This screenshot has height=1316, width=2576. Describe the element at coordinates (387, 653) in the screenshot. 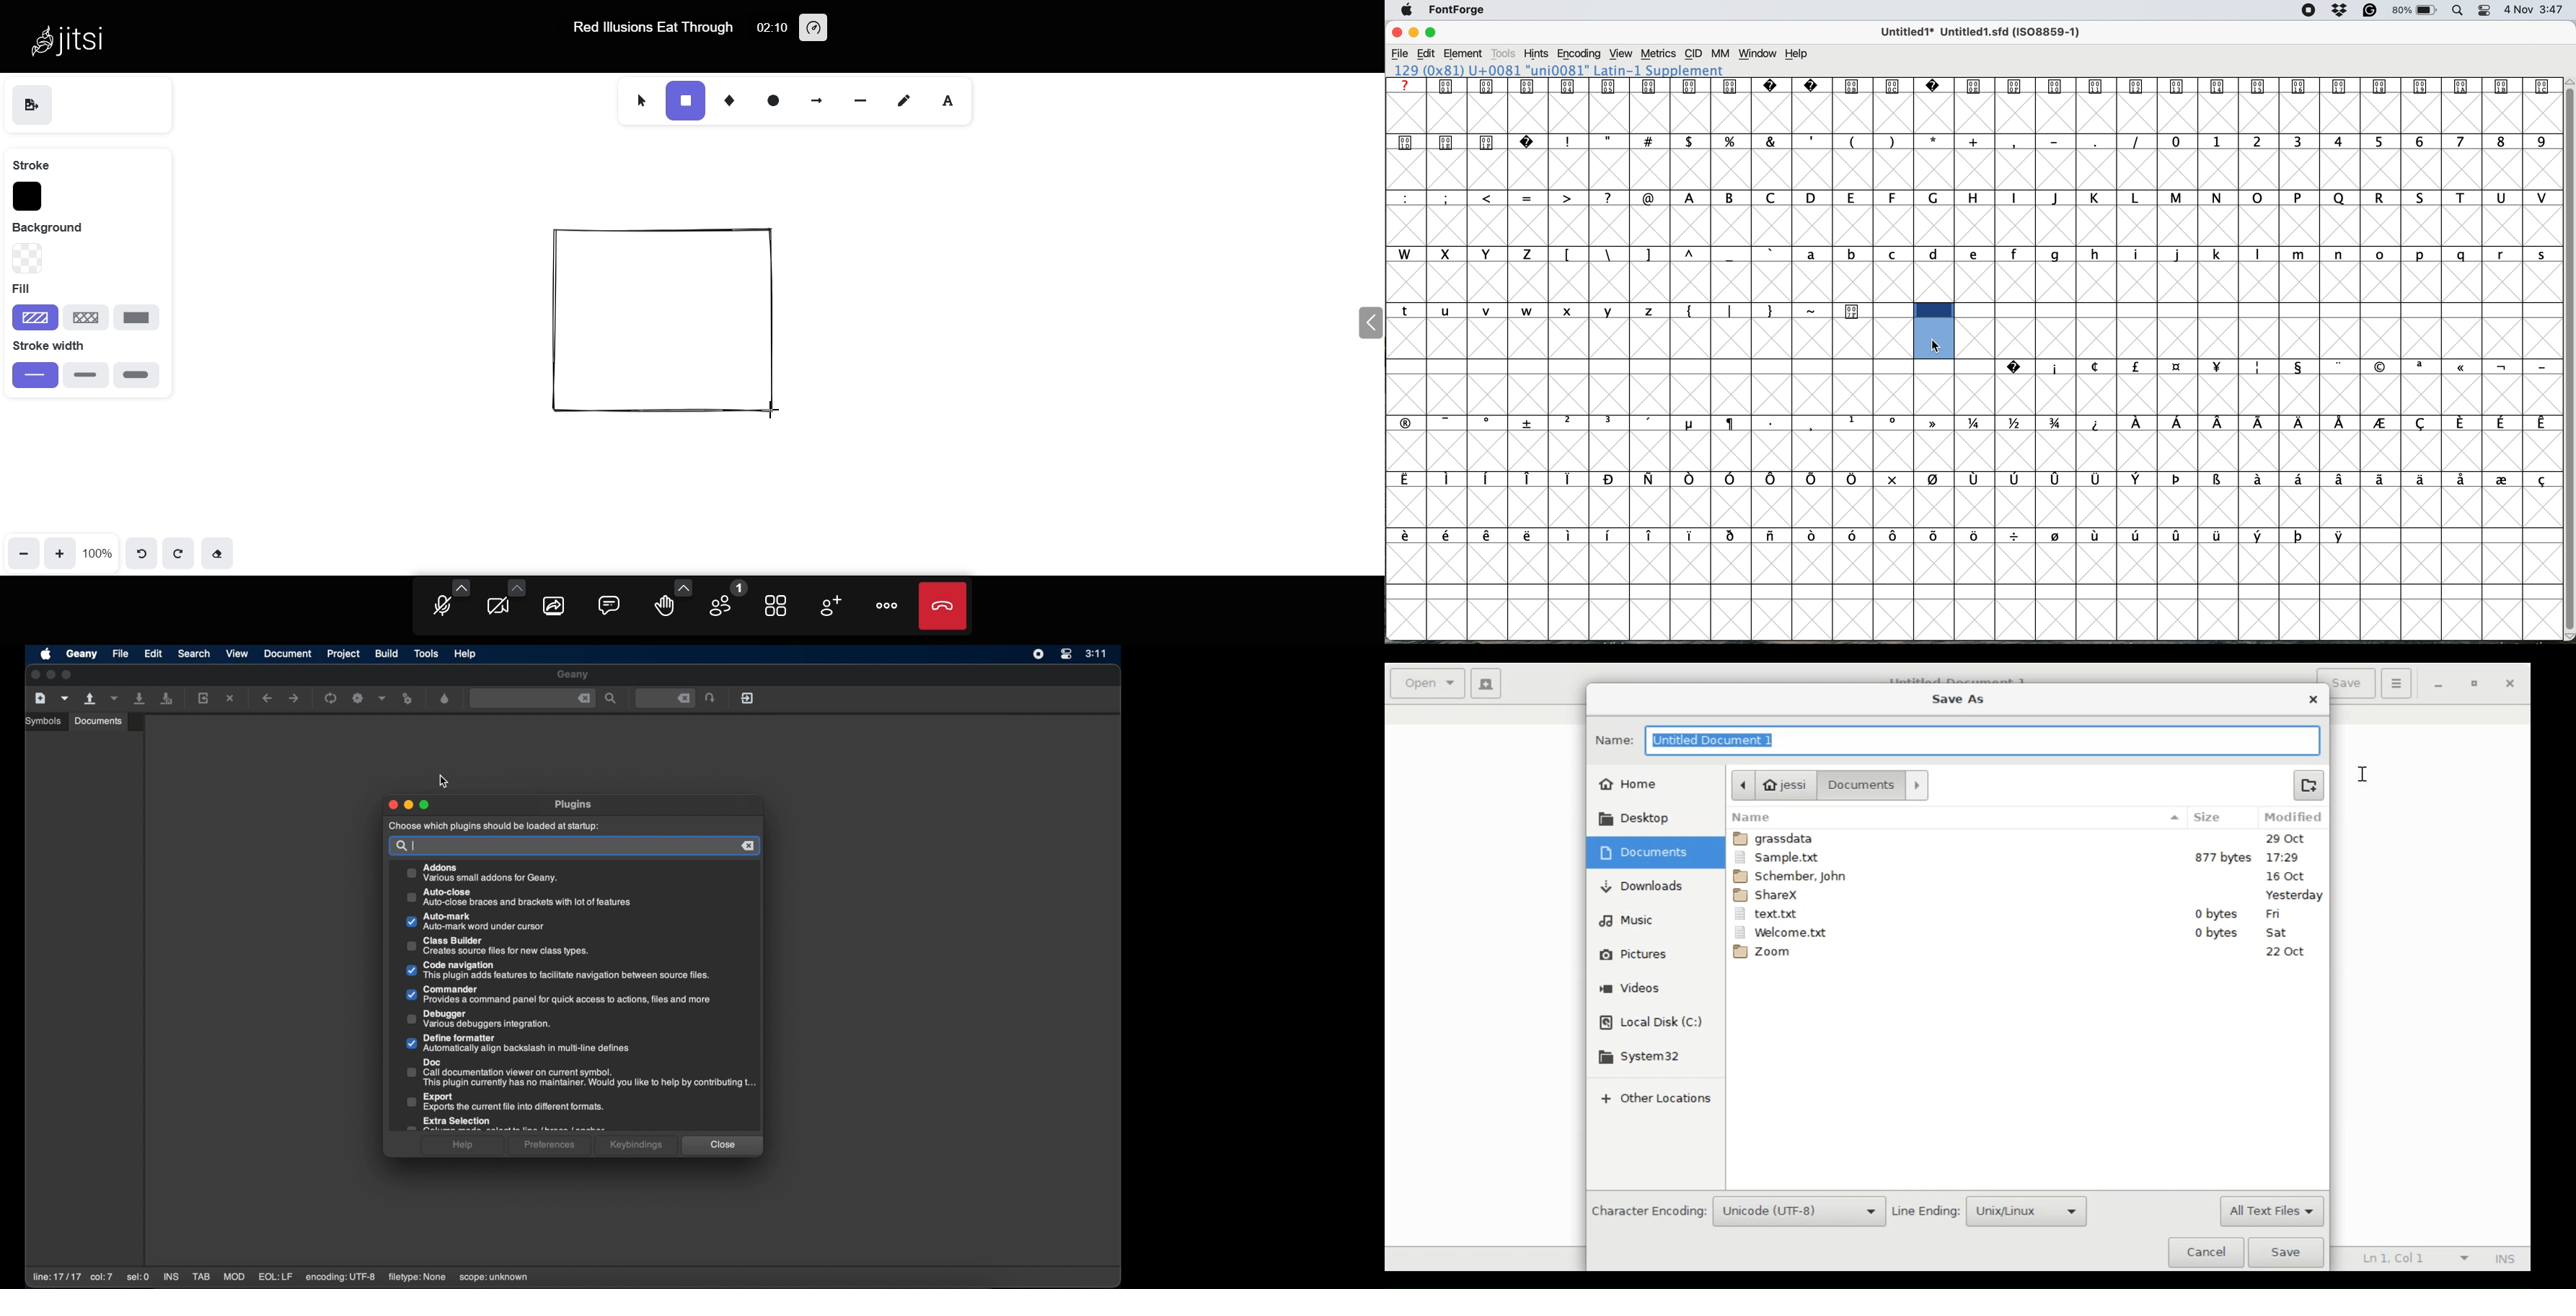

I see `build` at that location.